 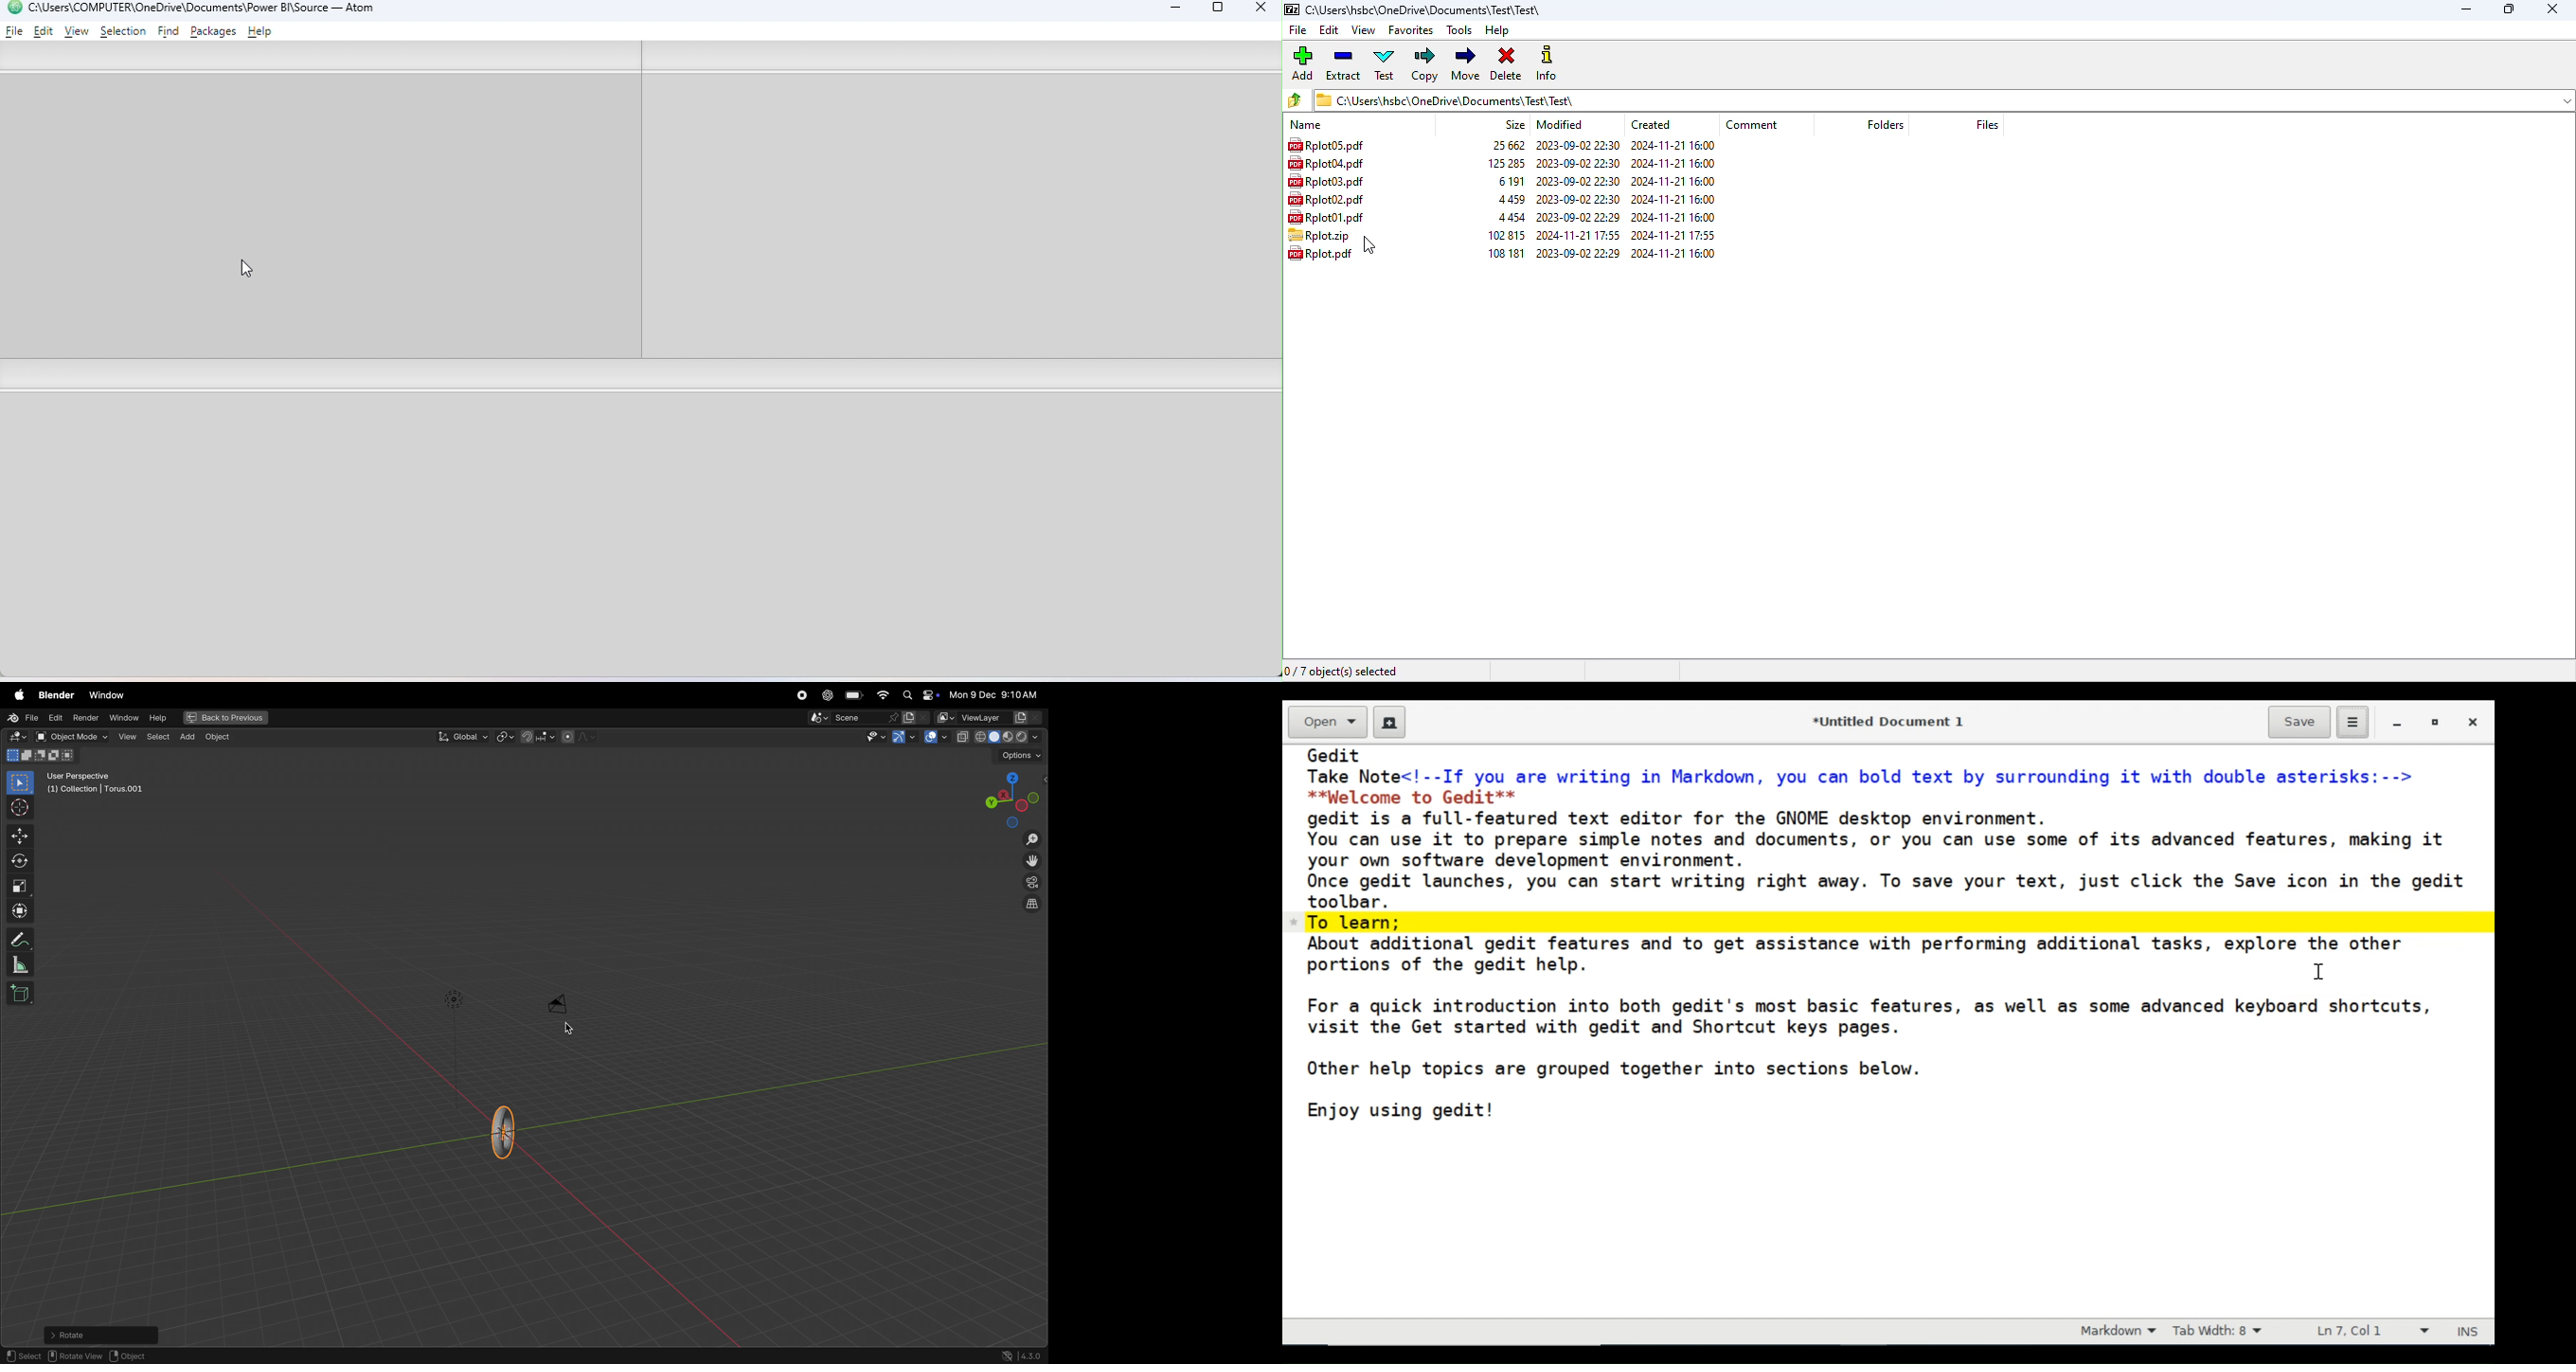 I want to click on ransformpviot point, so click(x=505, y=736).